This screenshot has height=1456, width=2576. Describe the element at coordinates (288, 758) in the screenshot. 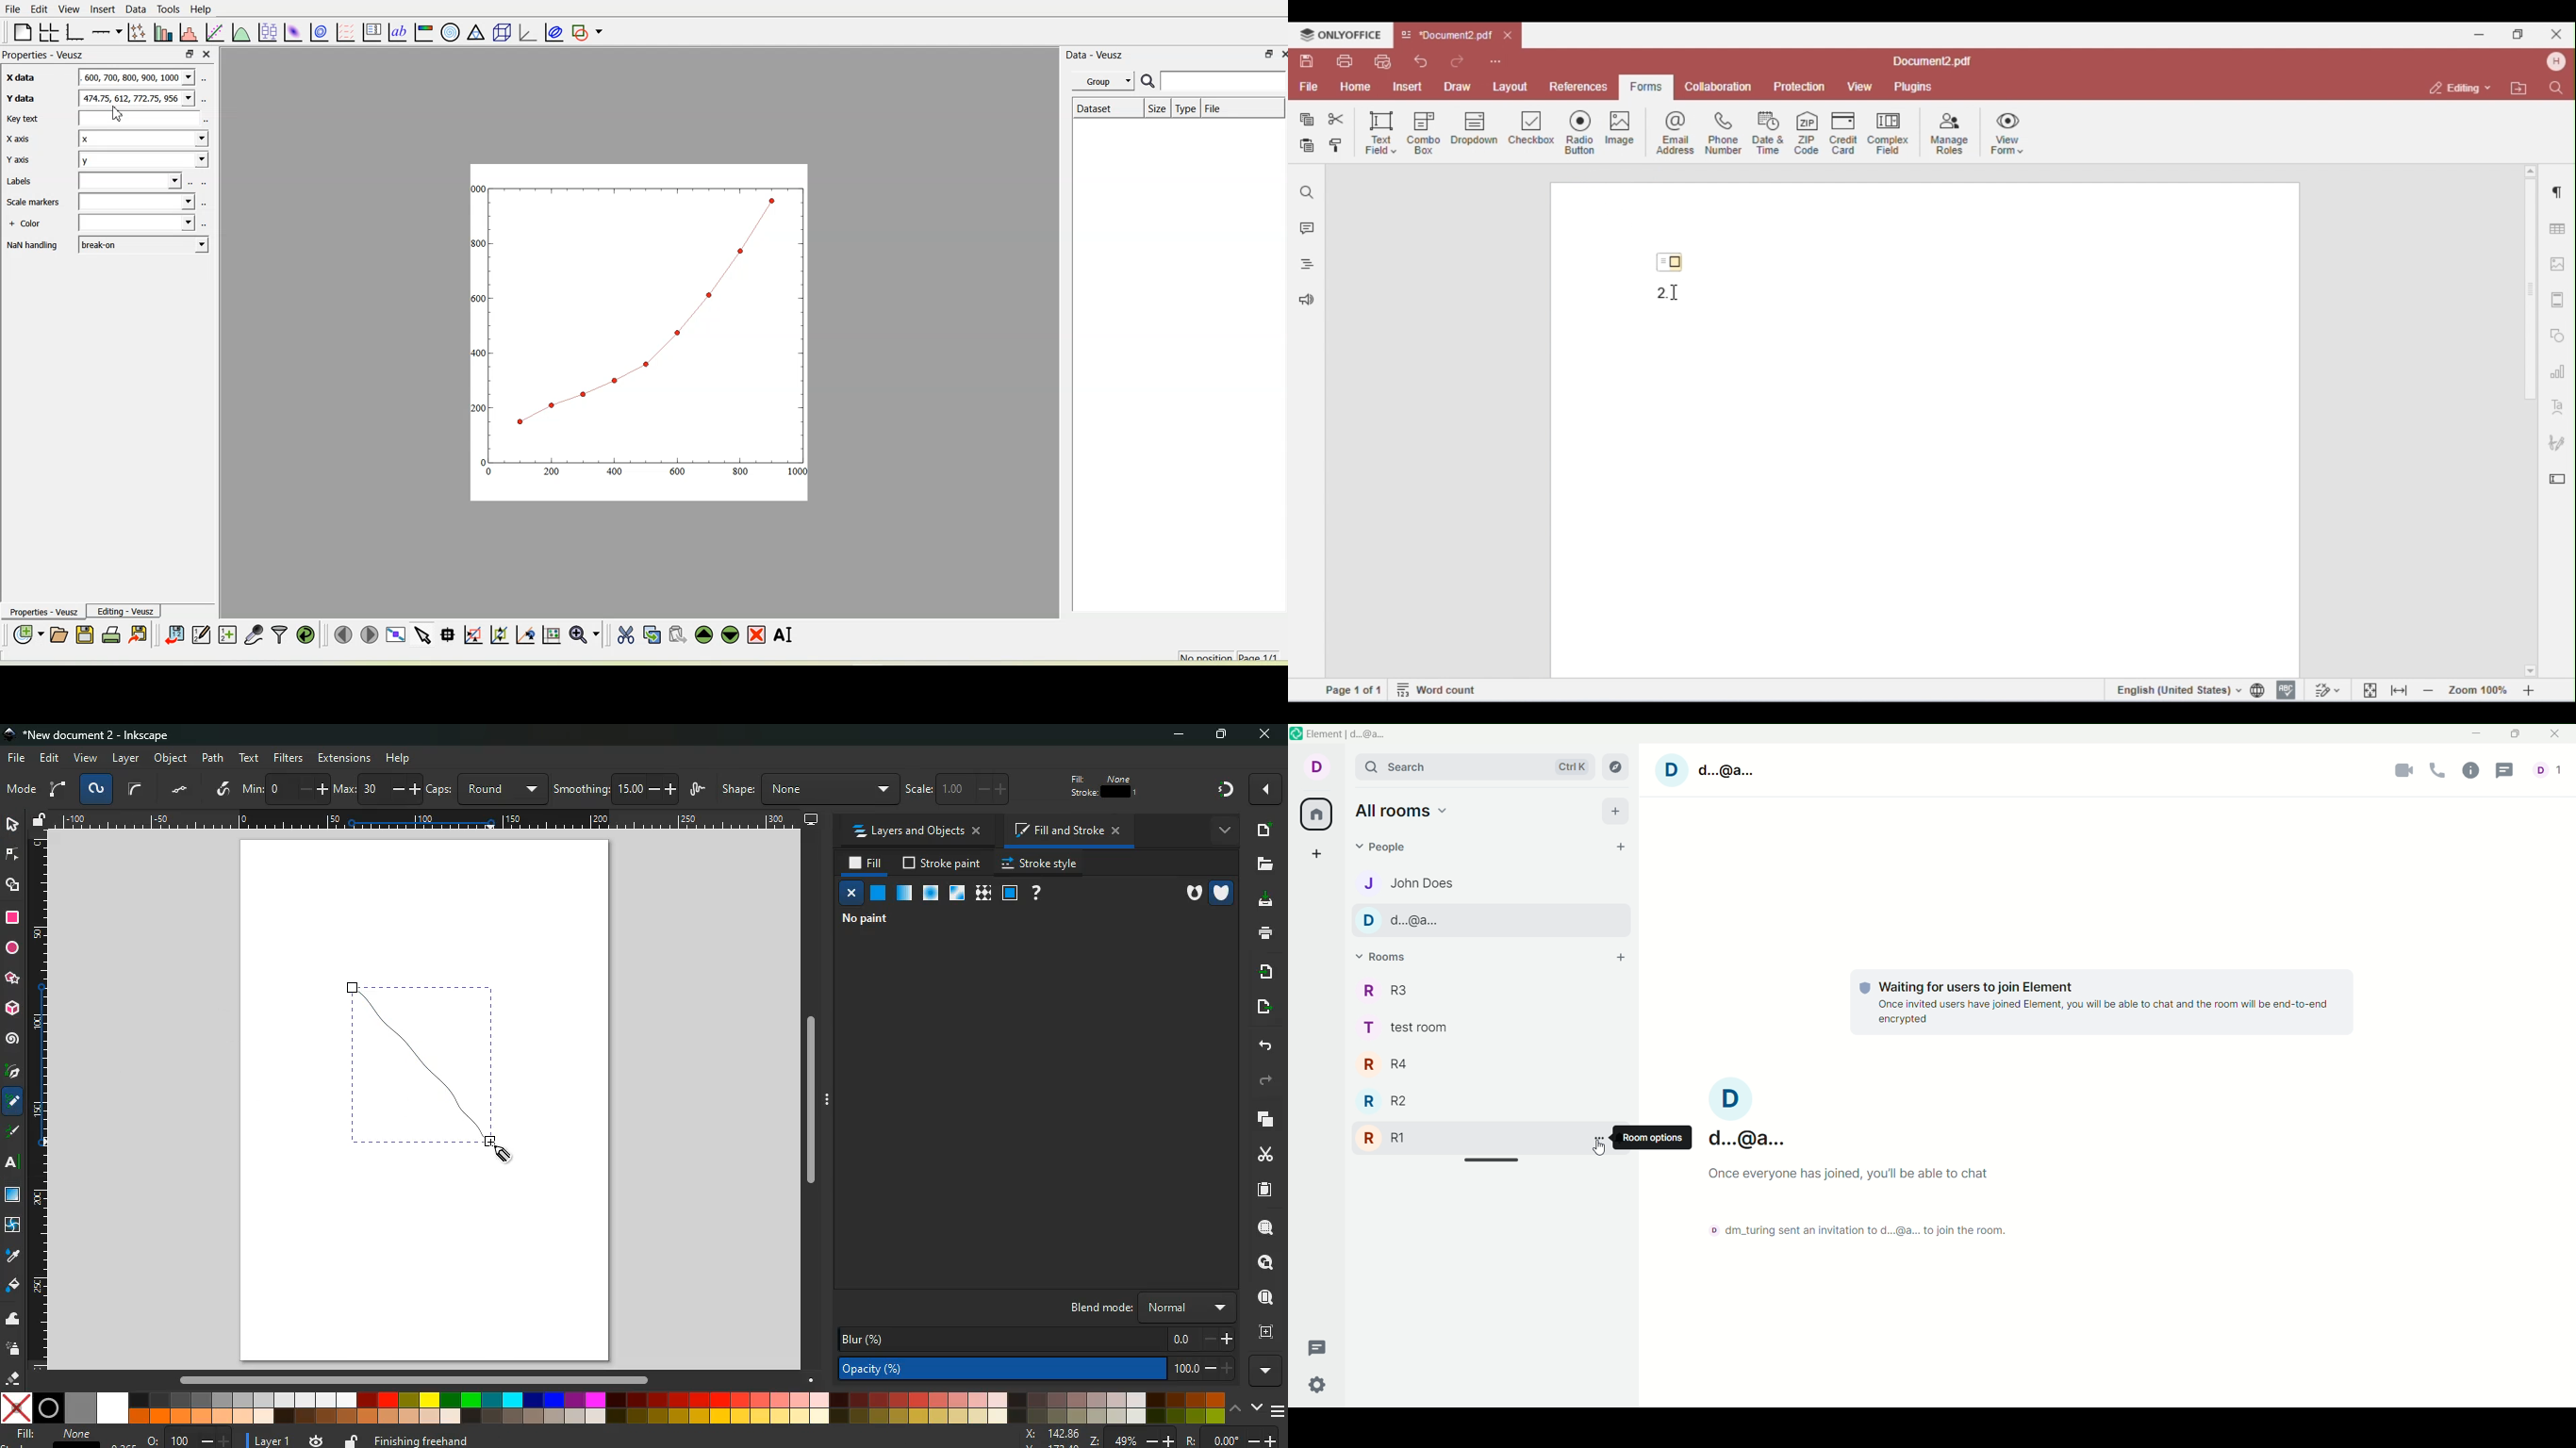

I see `filters` at that location.